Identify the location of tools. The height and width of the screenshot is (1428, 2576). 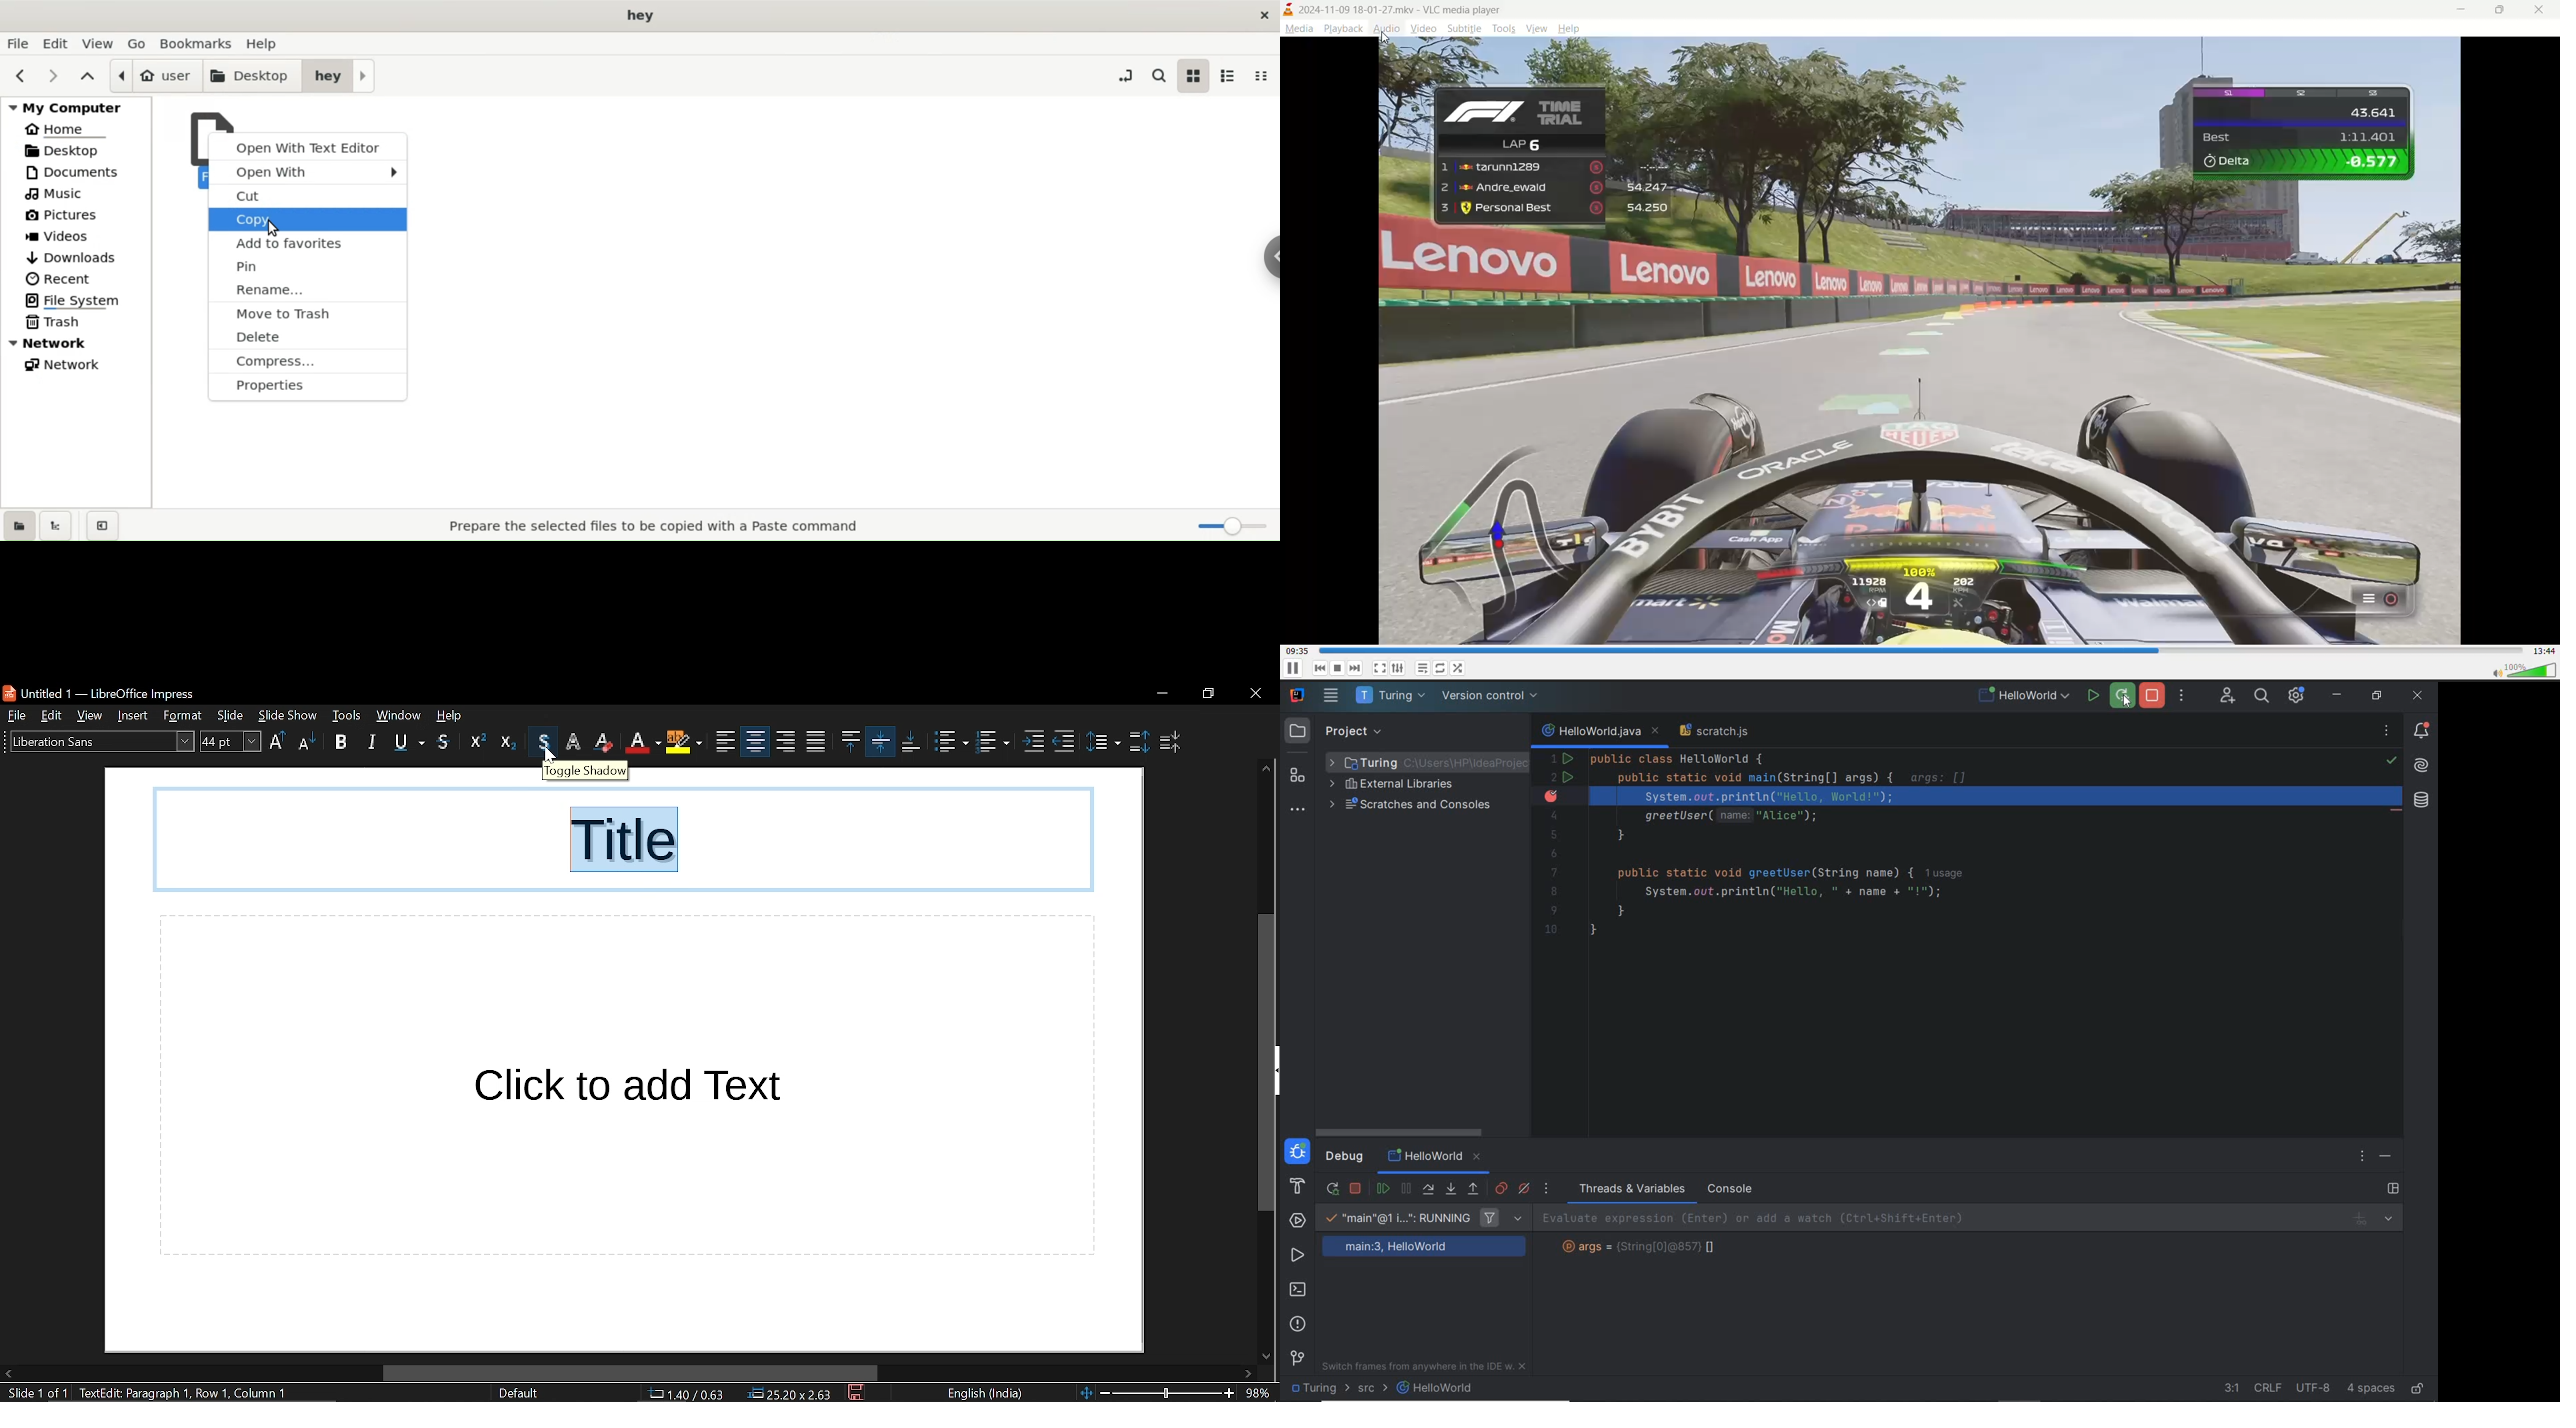
(1503, 31).